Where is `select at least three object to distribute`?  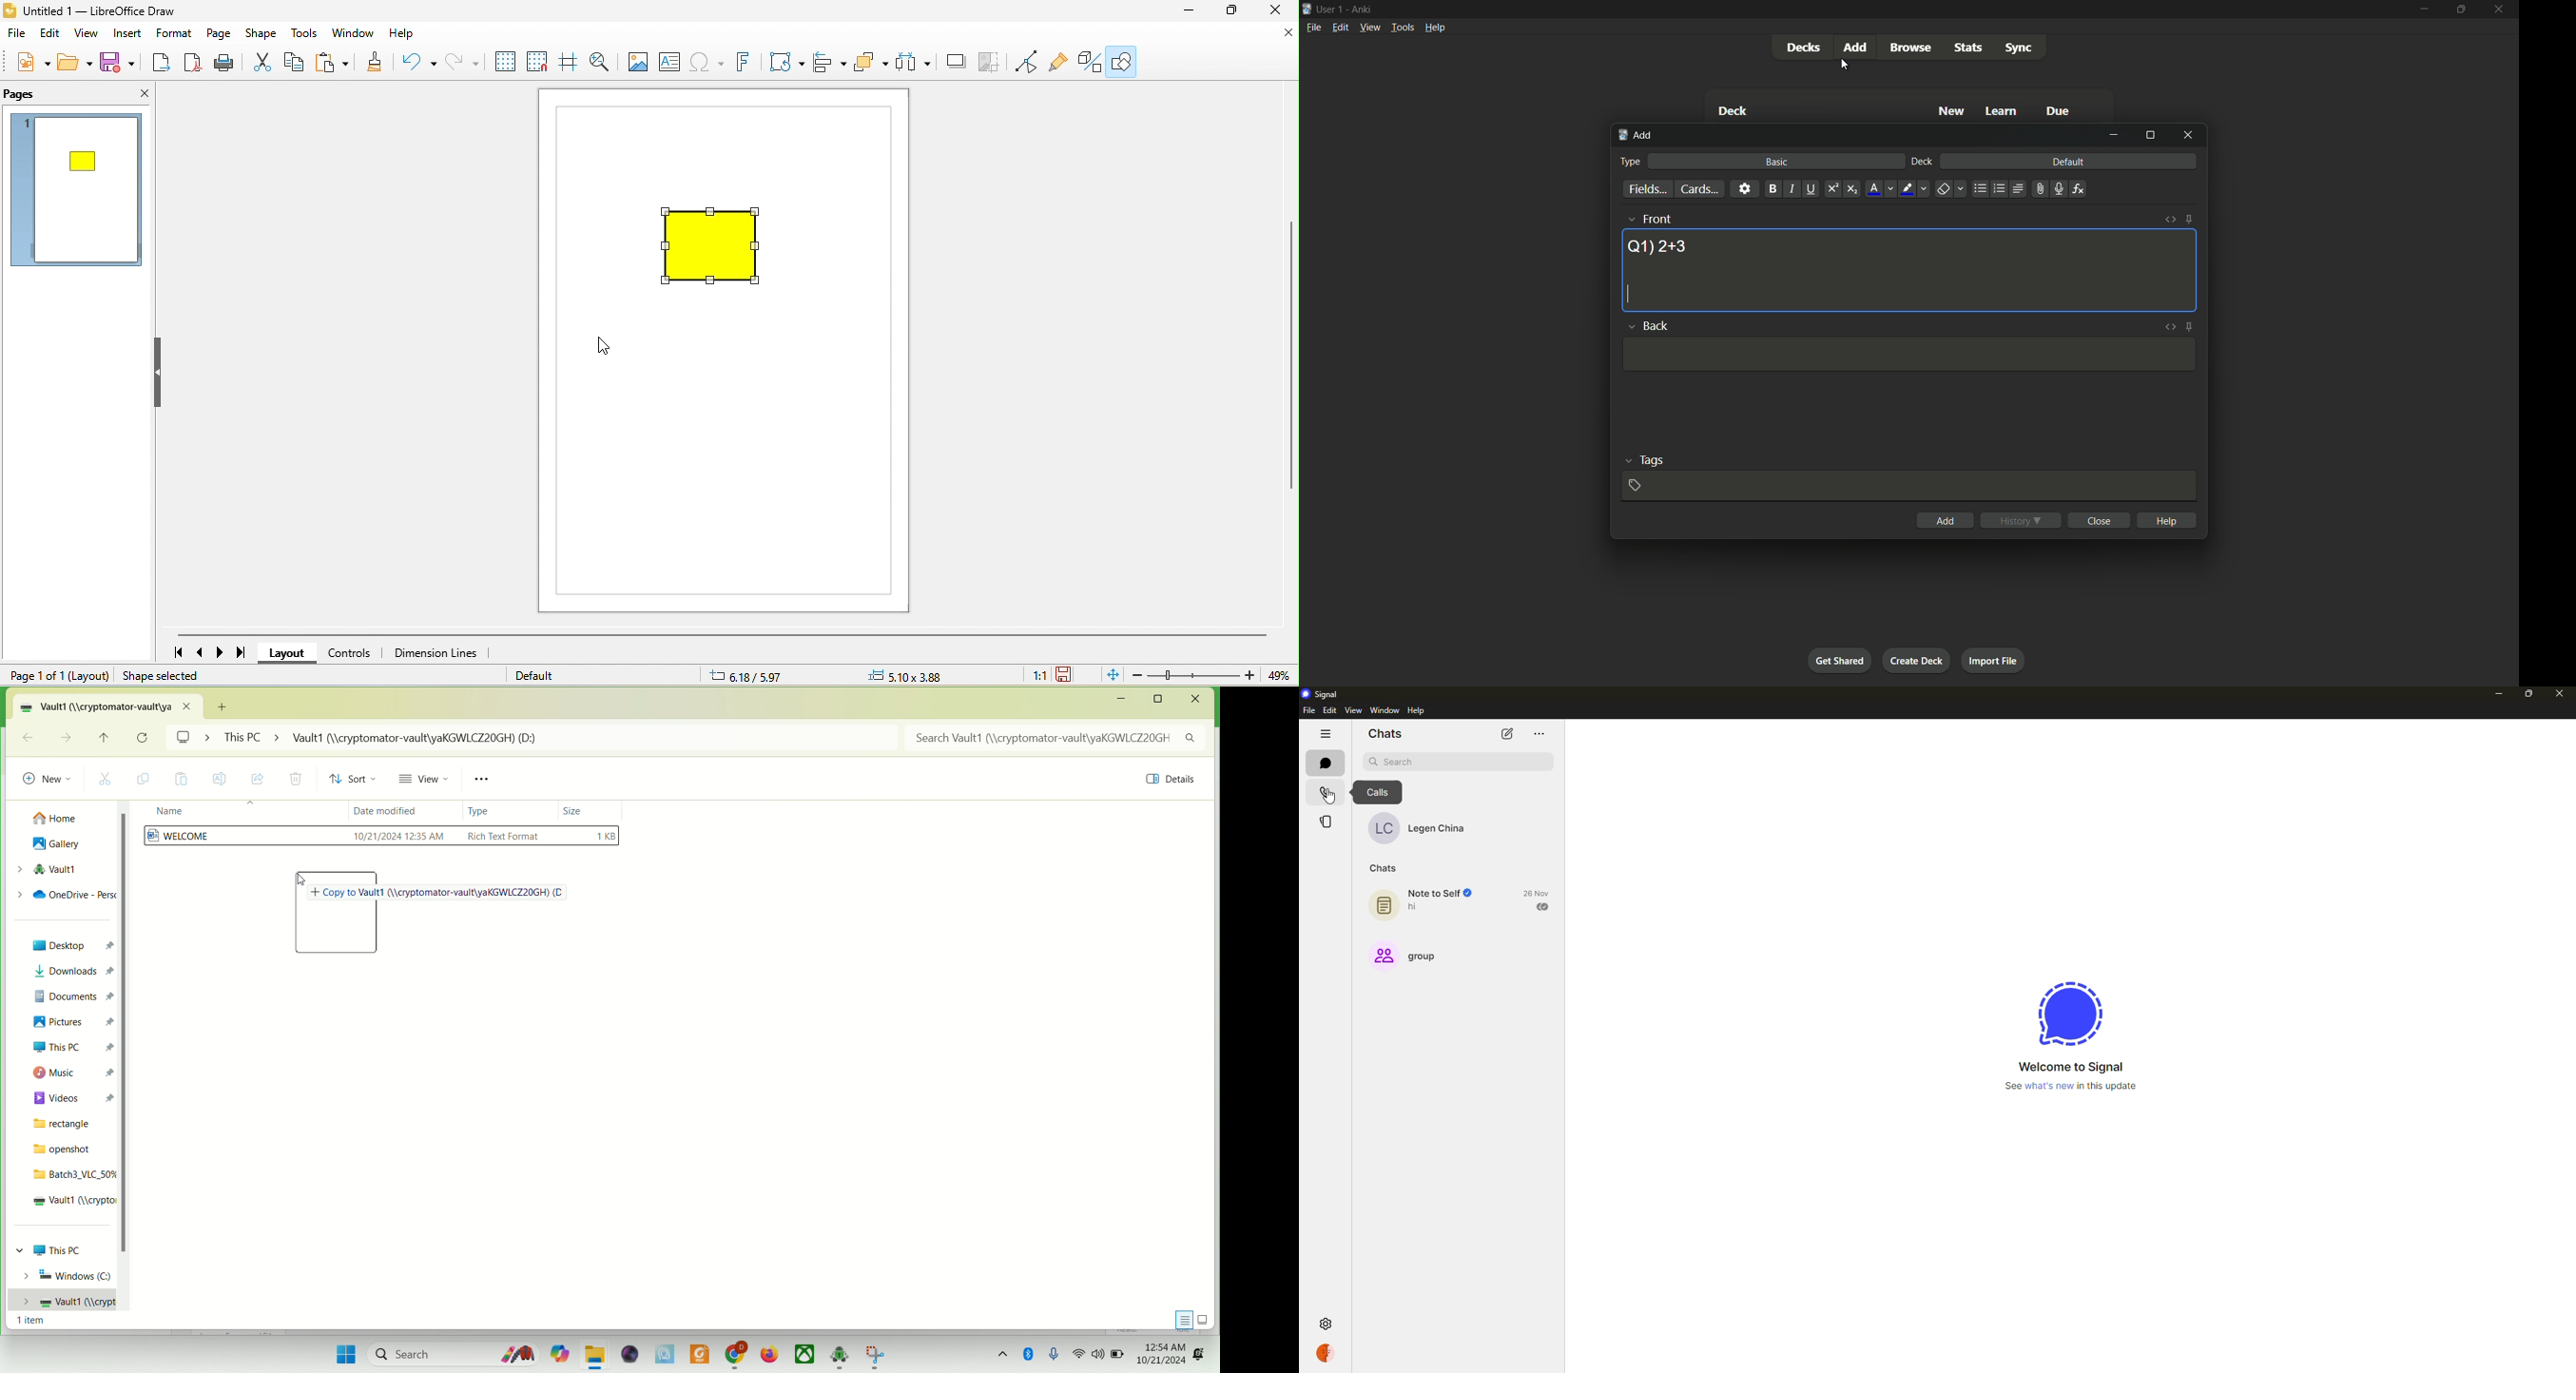
select at least three object to distribute is located at coordinates (916, 61).